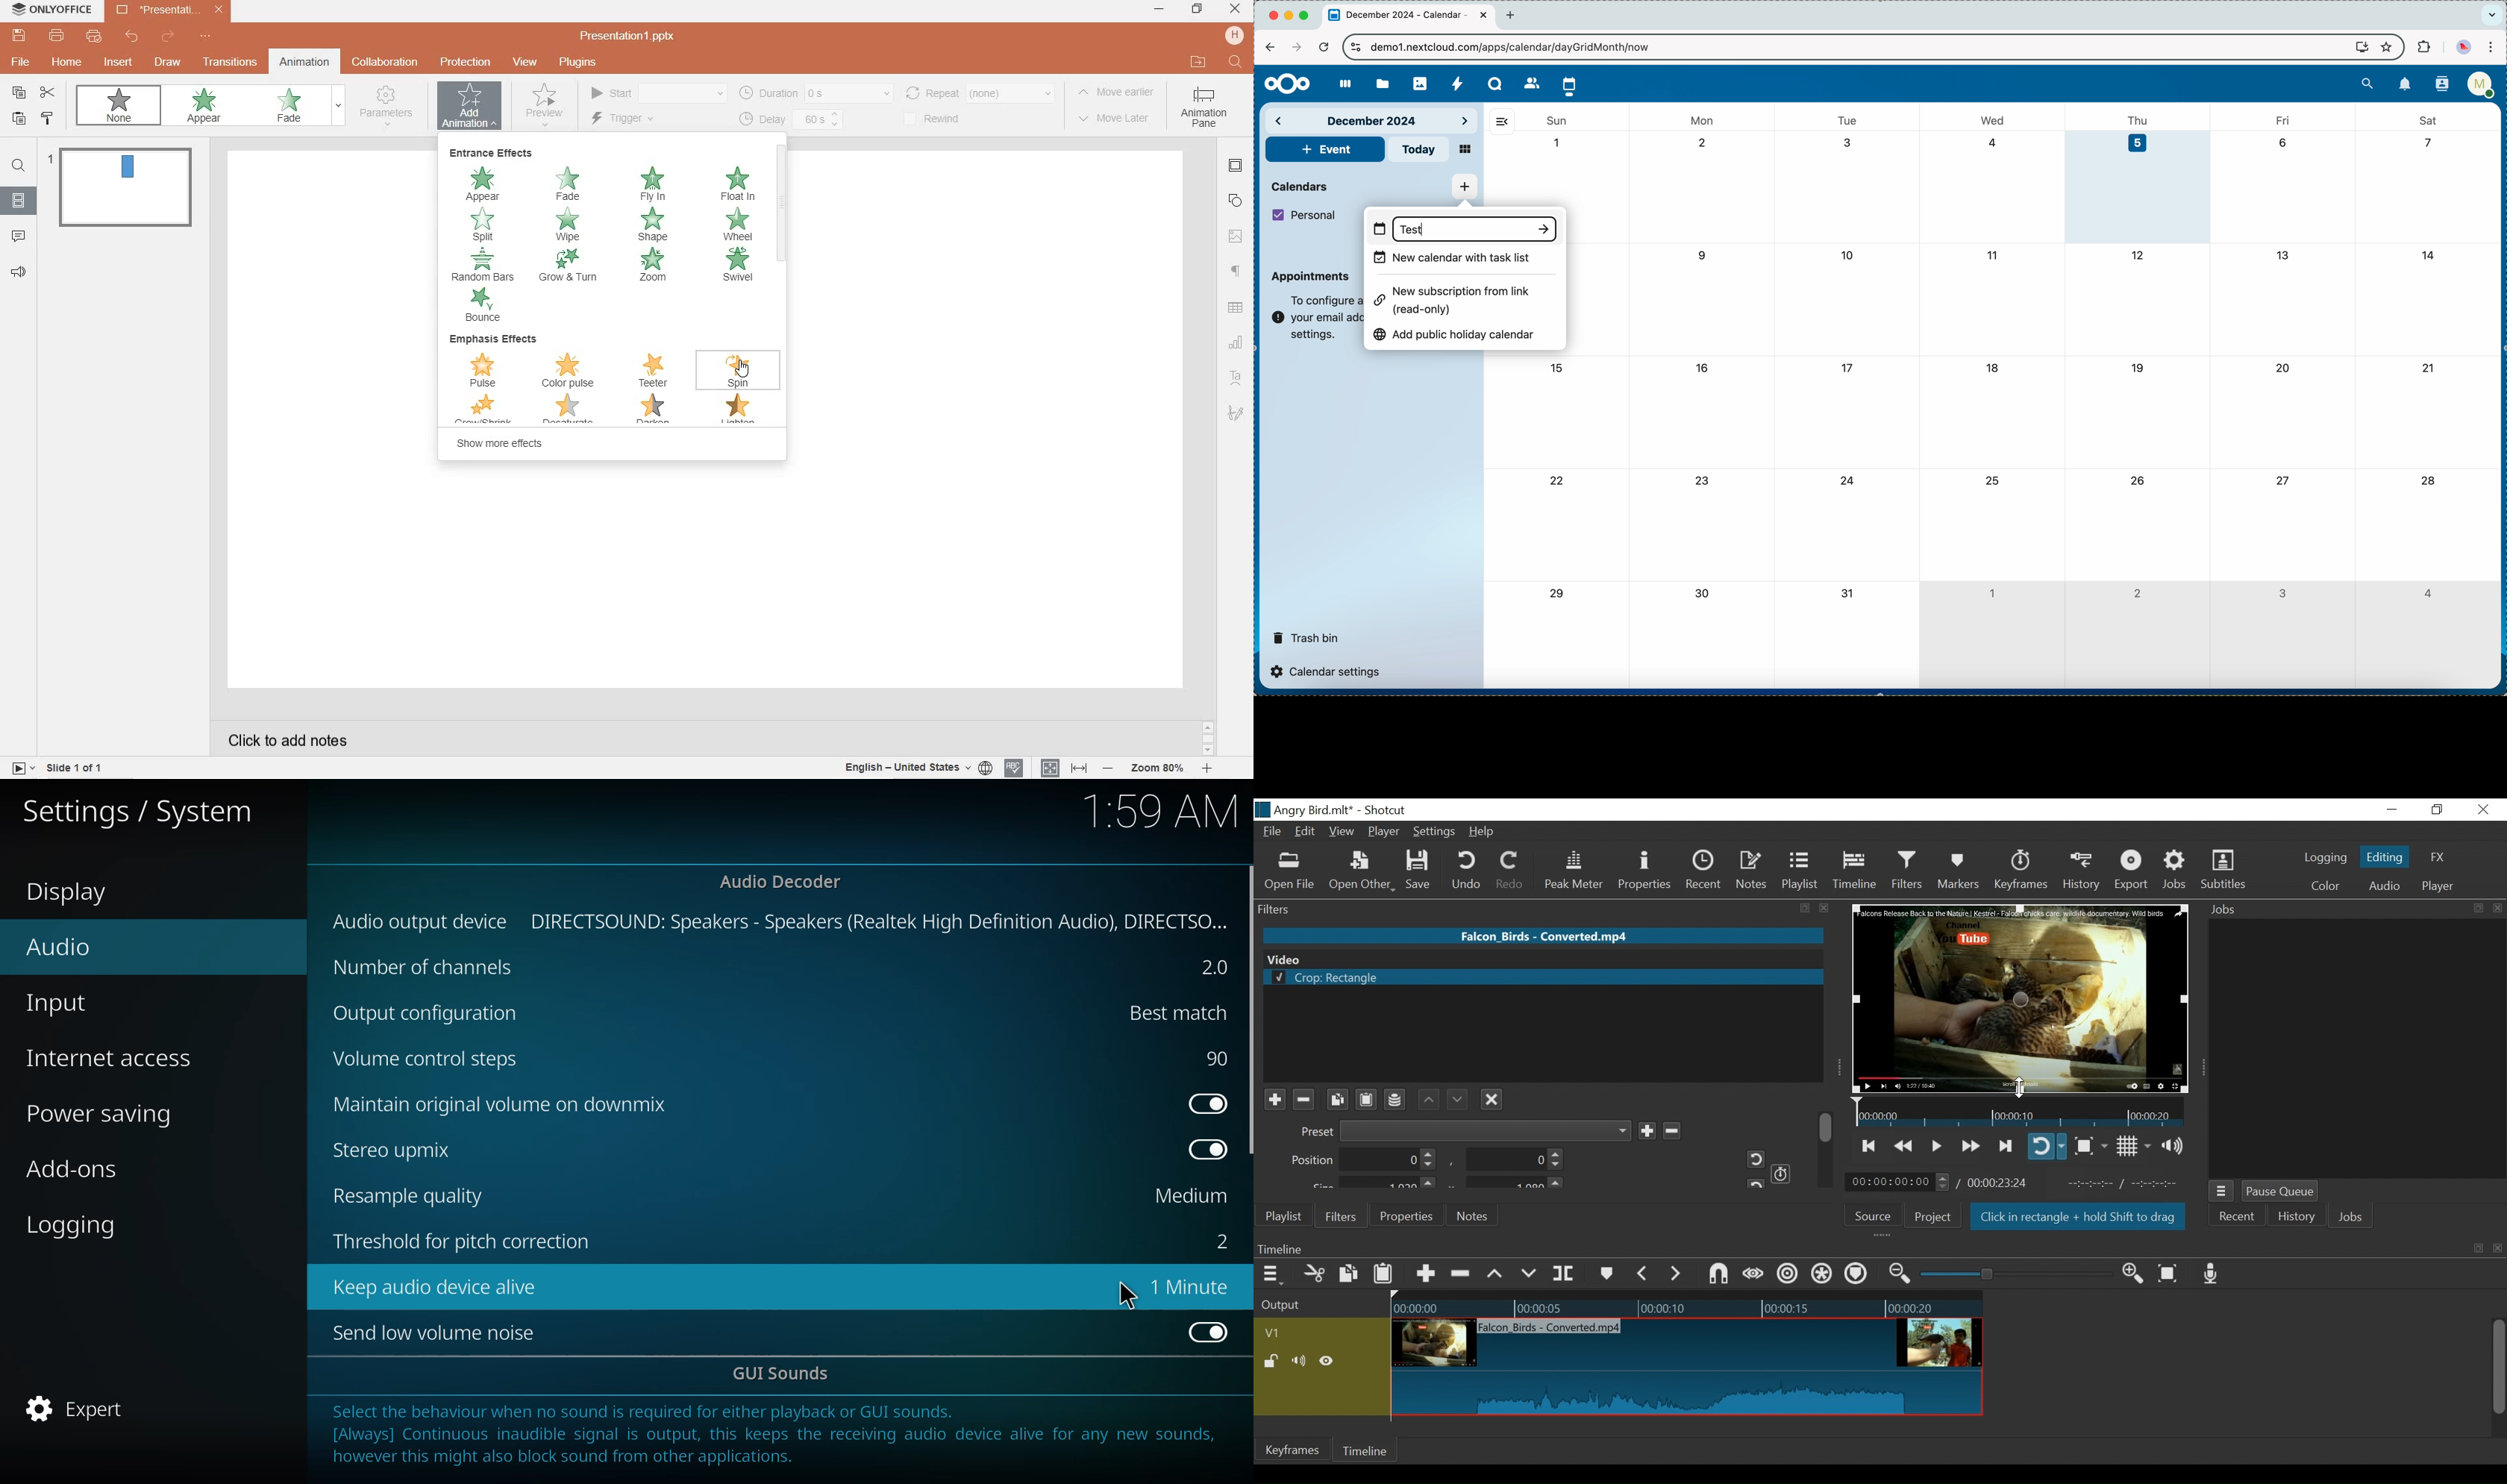  Describe the element at coordinates (1643, 1273) in the screenshot. I see `Previous marker` at that location.